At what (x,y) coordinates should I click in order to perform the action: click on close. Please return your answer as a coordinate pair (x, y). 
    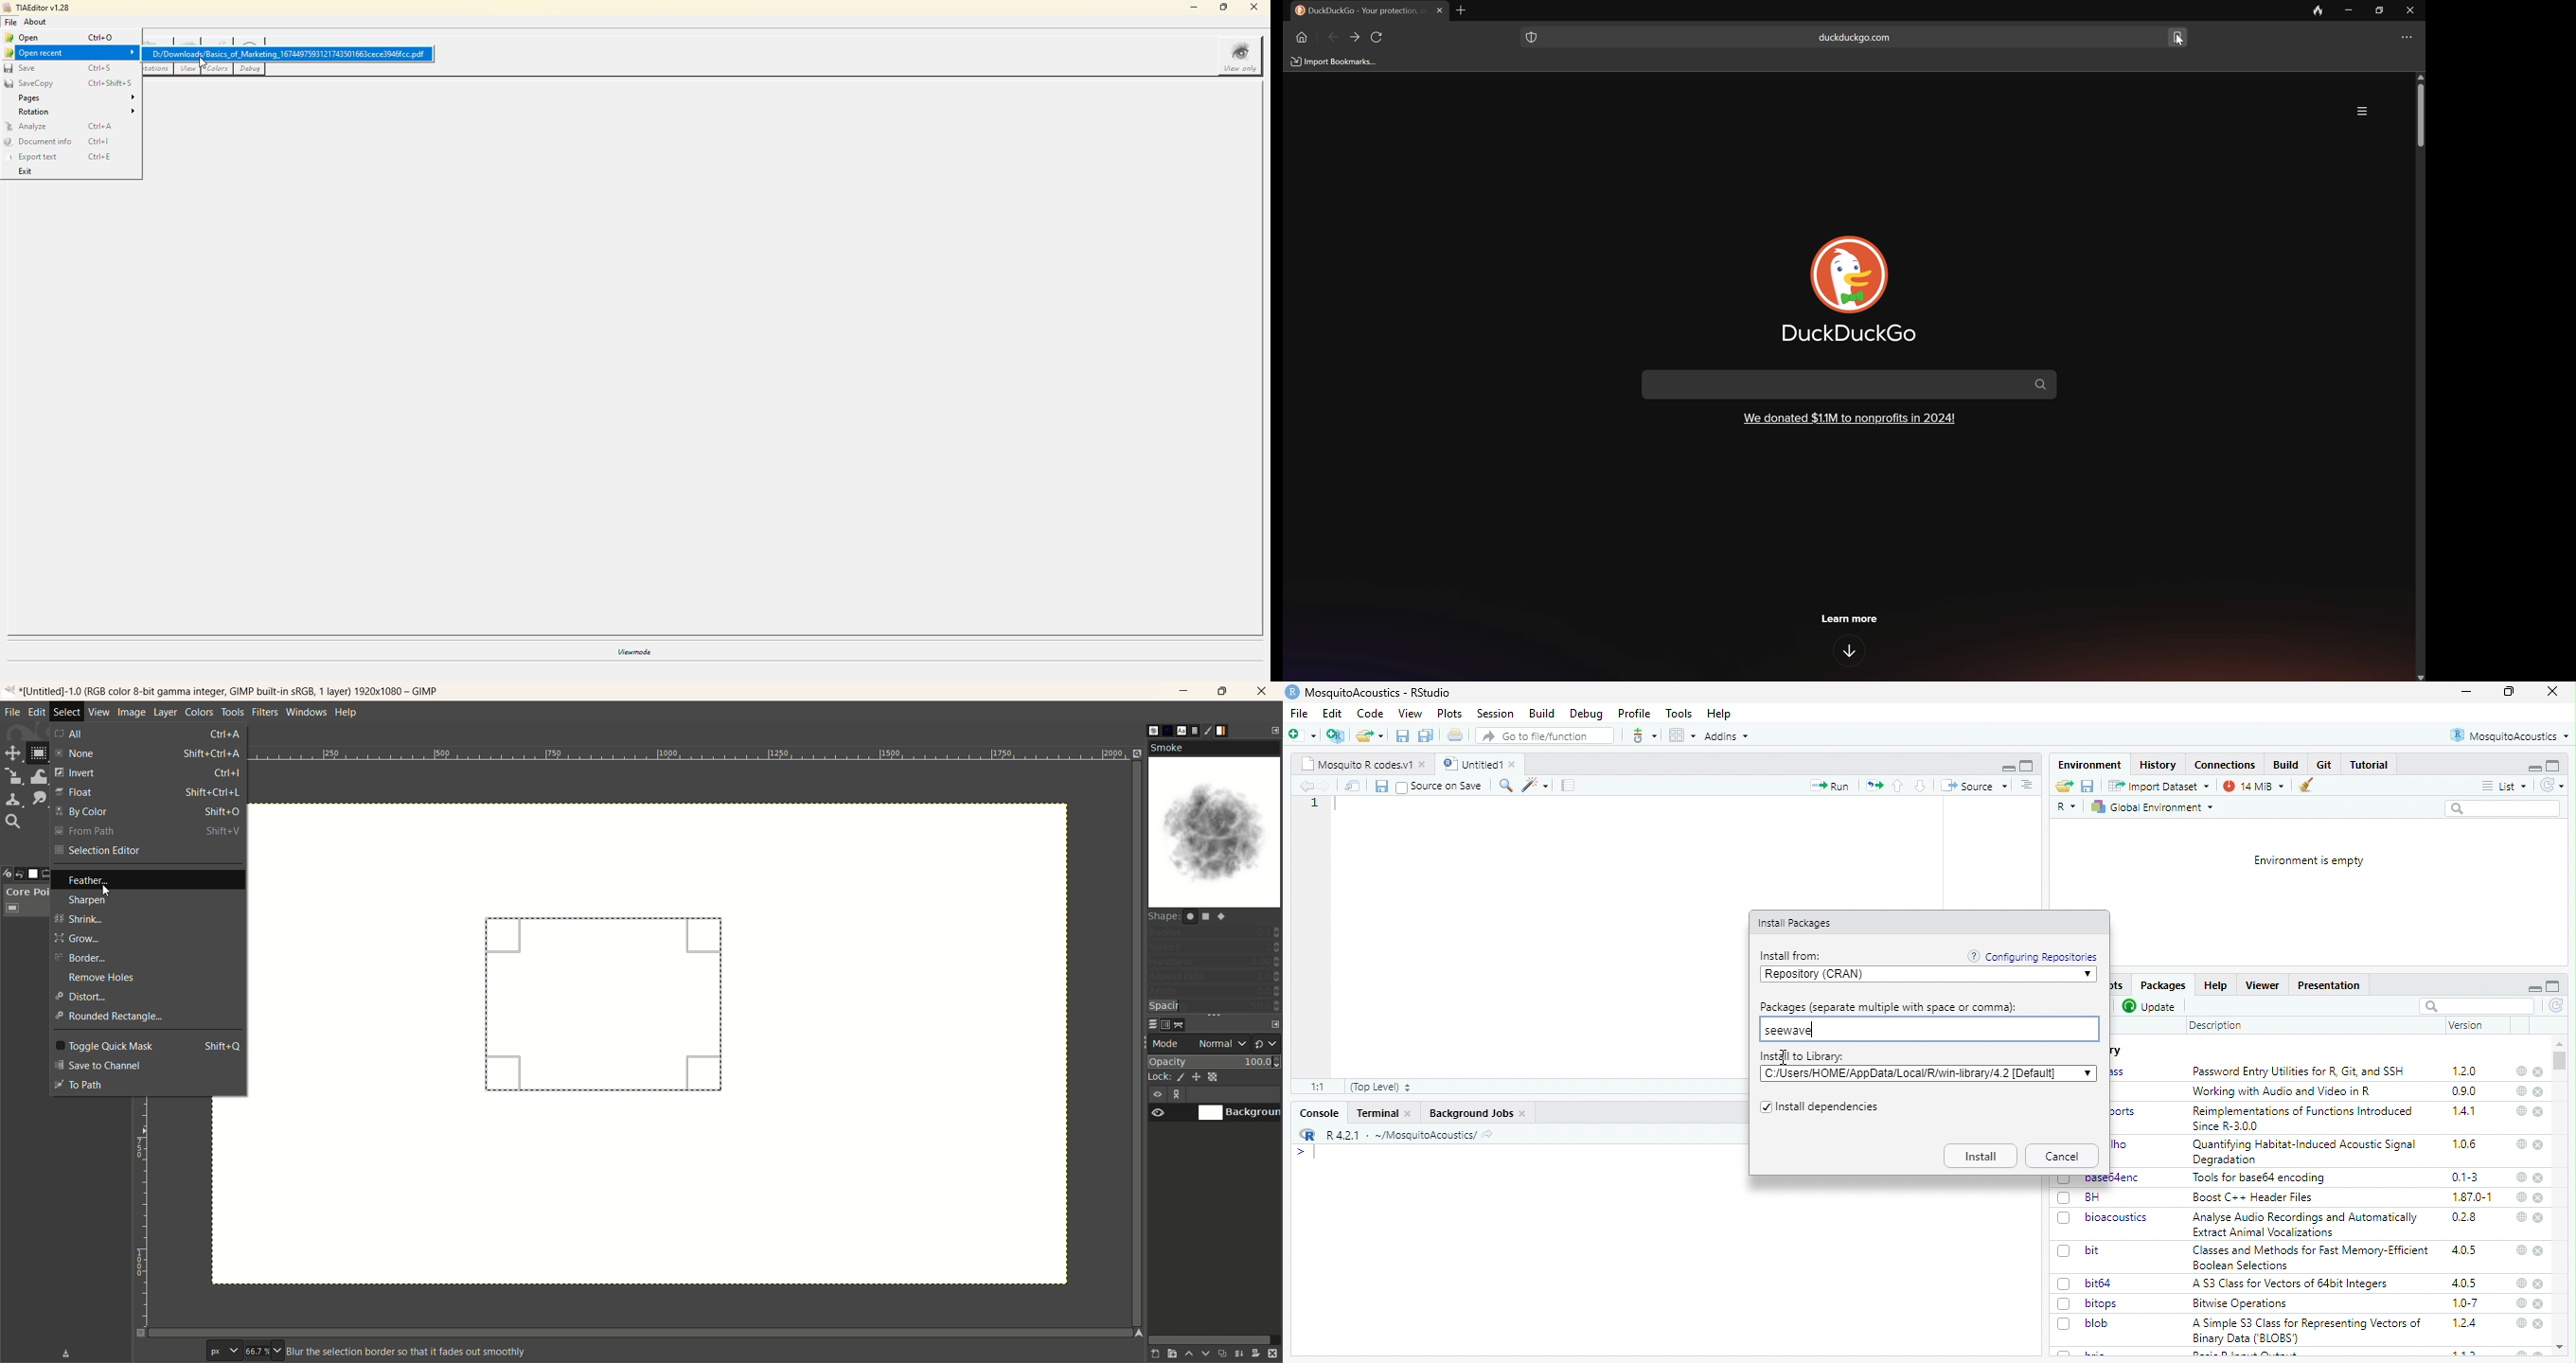
    Looking at the image, I should click on (1515, 764).